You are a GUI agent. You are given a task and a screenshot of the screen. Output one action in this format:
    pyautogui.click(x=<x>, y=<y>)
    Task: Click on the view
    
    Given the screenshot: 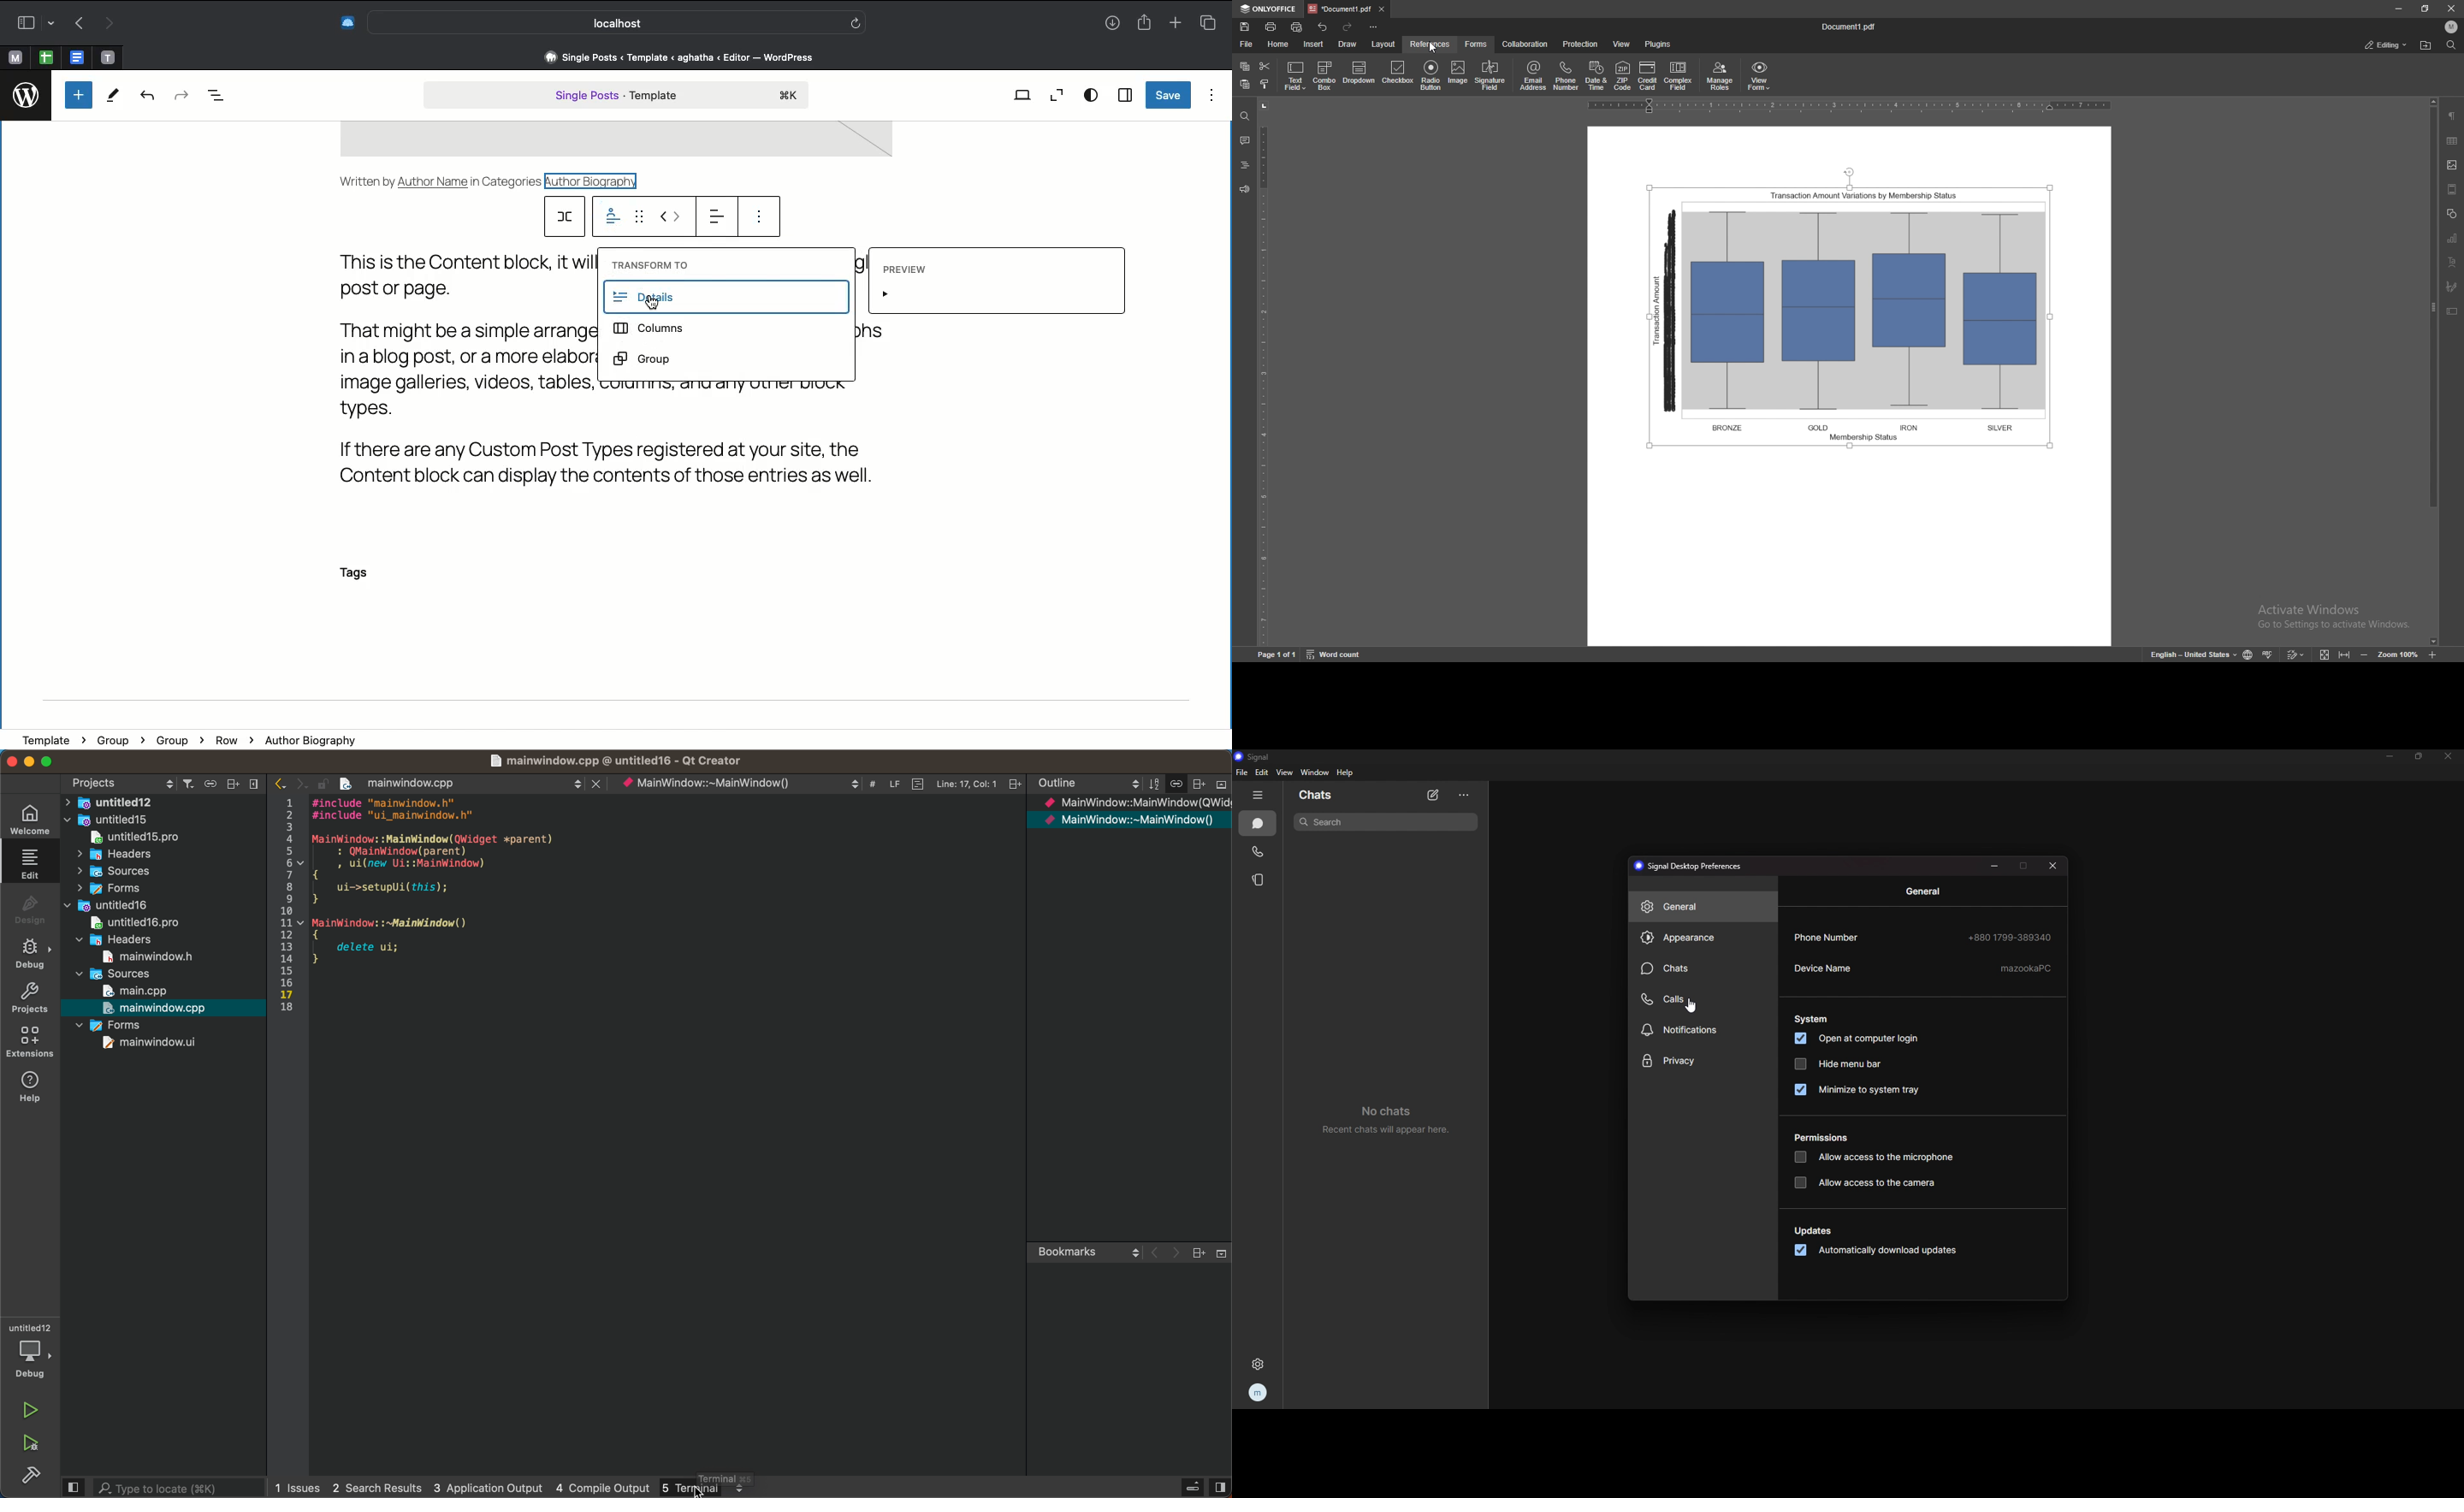 What is the action you would take?
    pyautogui.click(x=1285, y=773)
    